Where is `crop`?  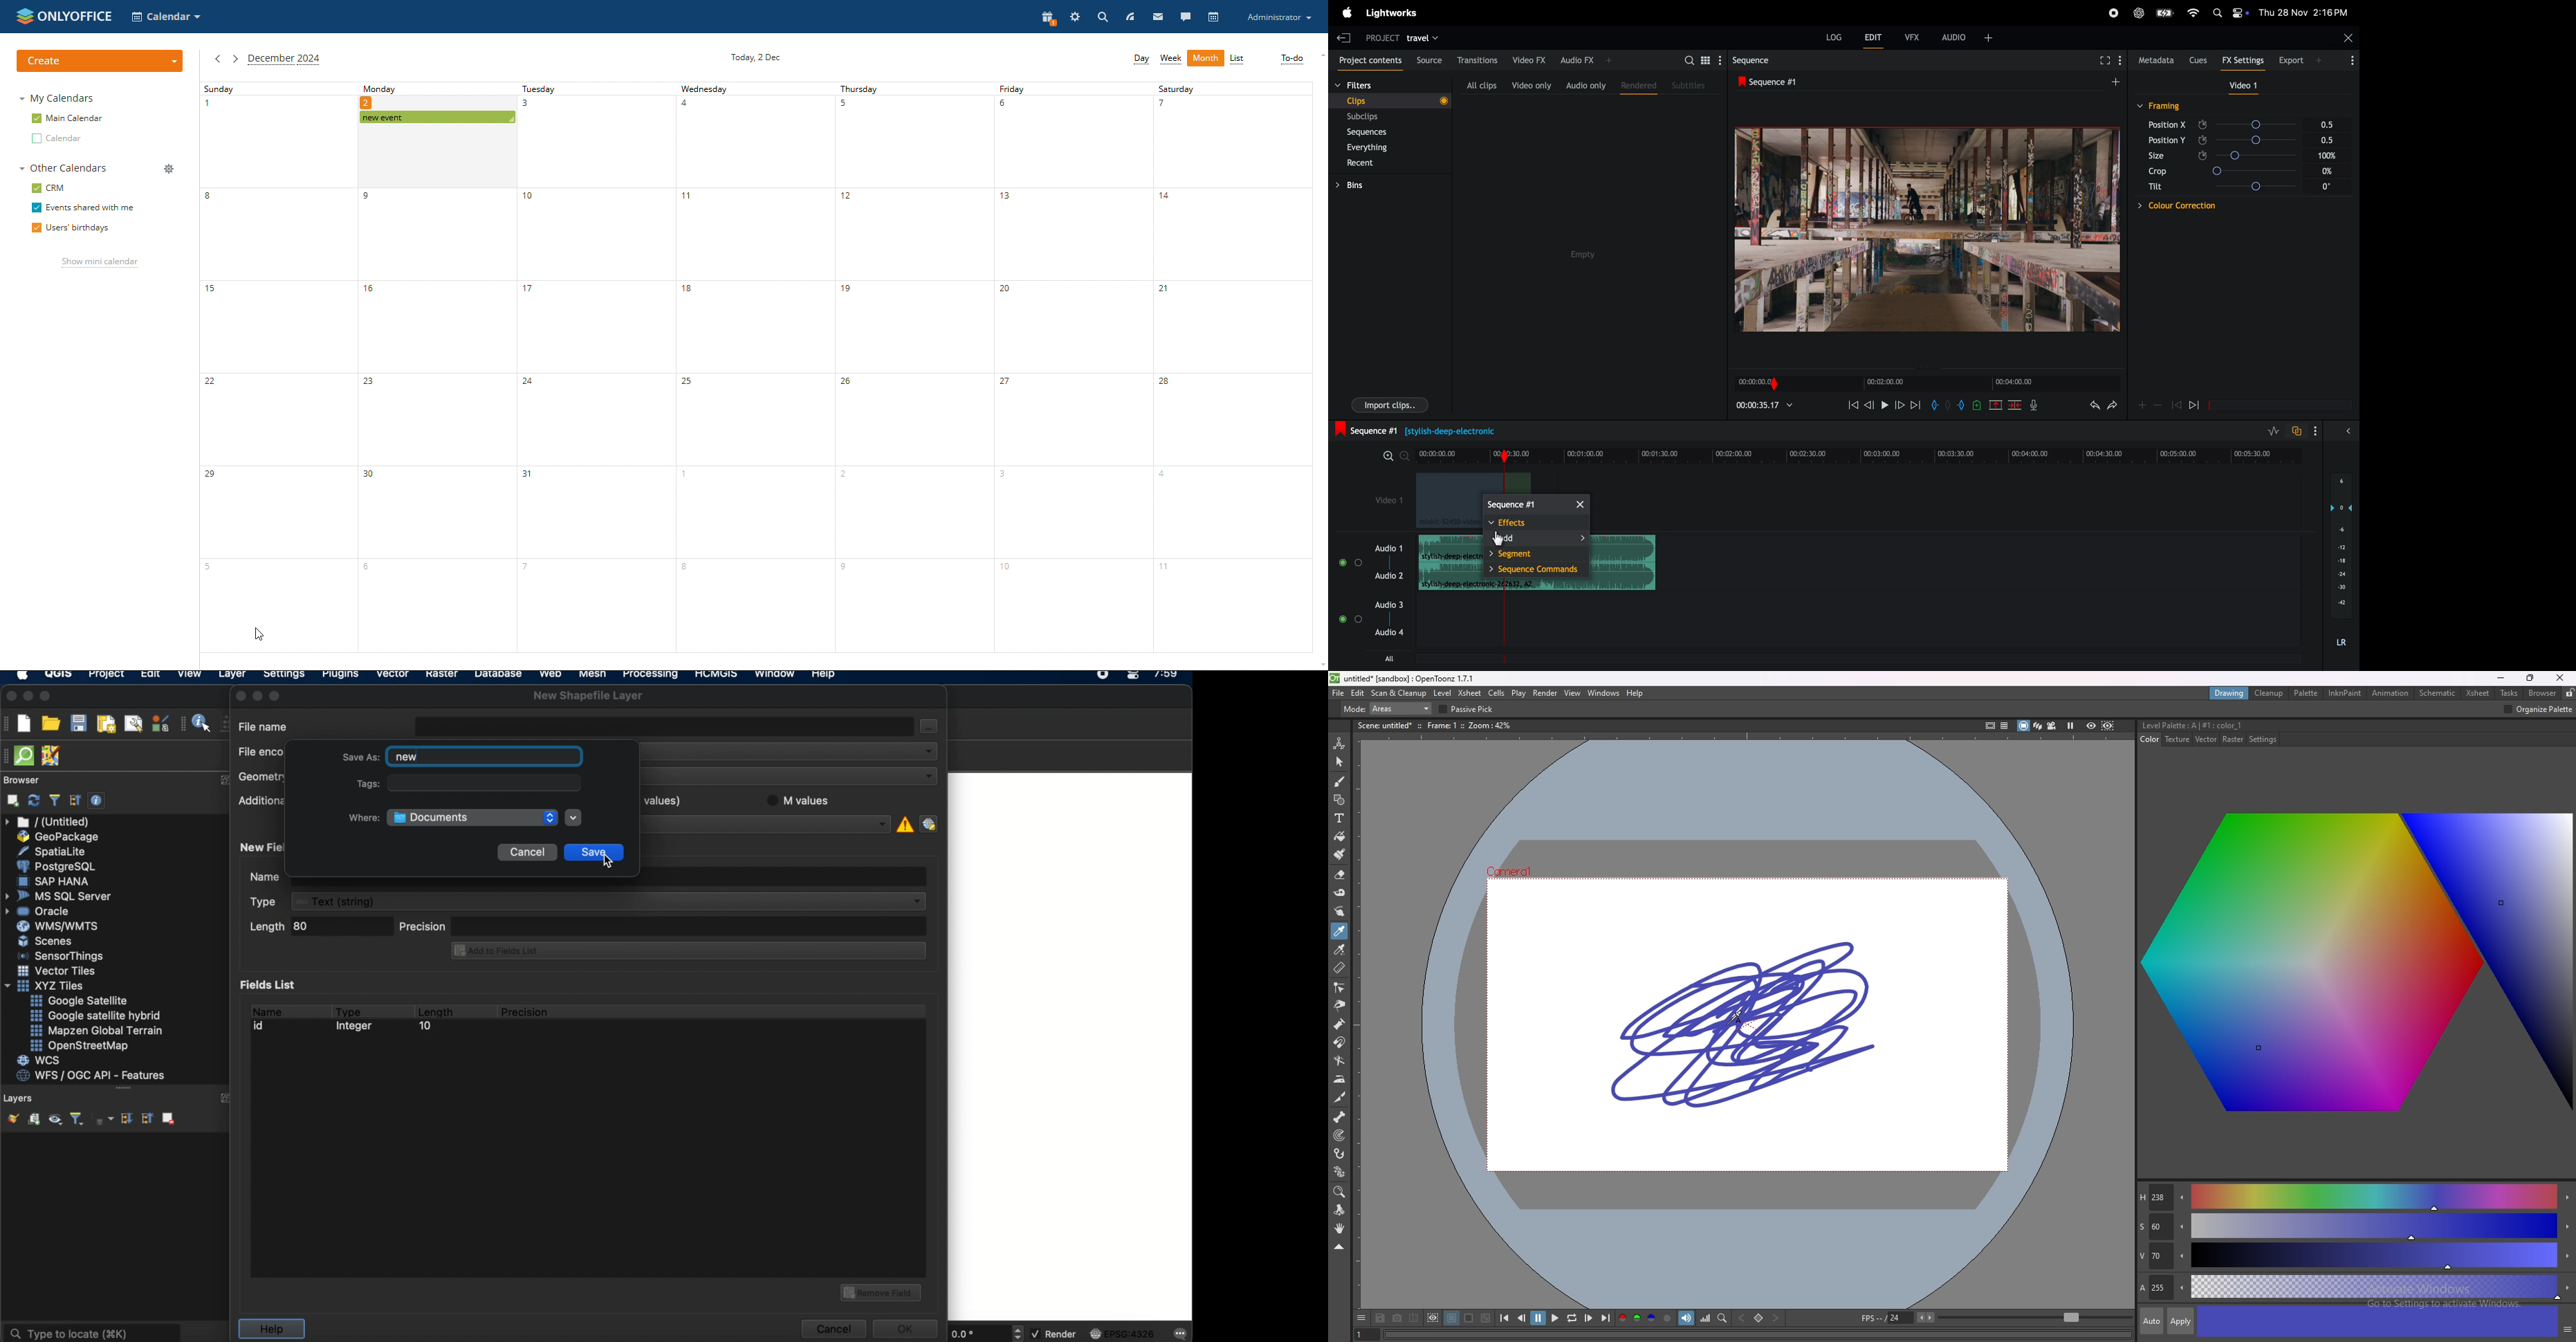 crop is located at coordinates (2156, 173).